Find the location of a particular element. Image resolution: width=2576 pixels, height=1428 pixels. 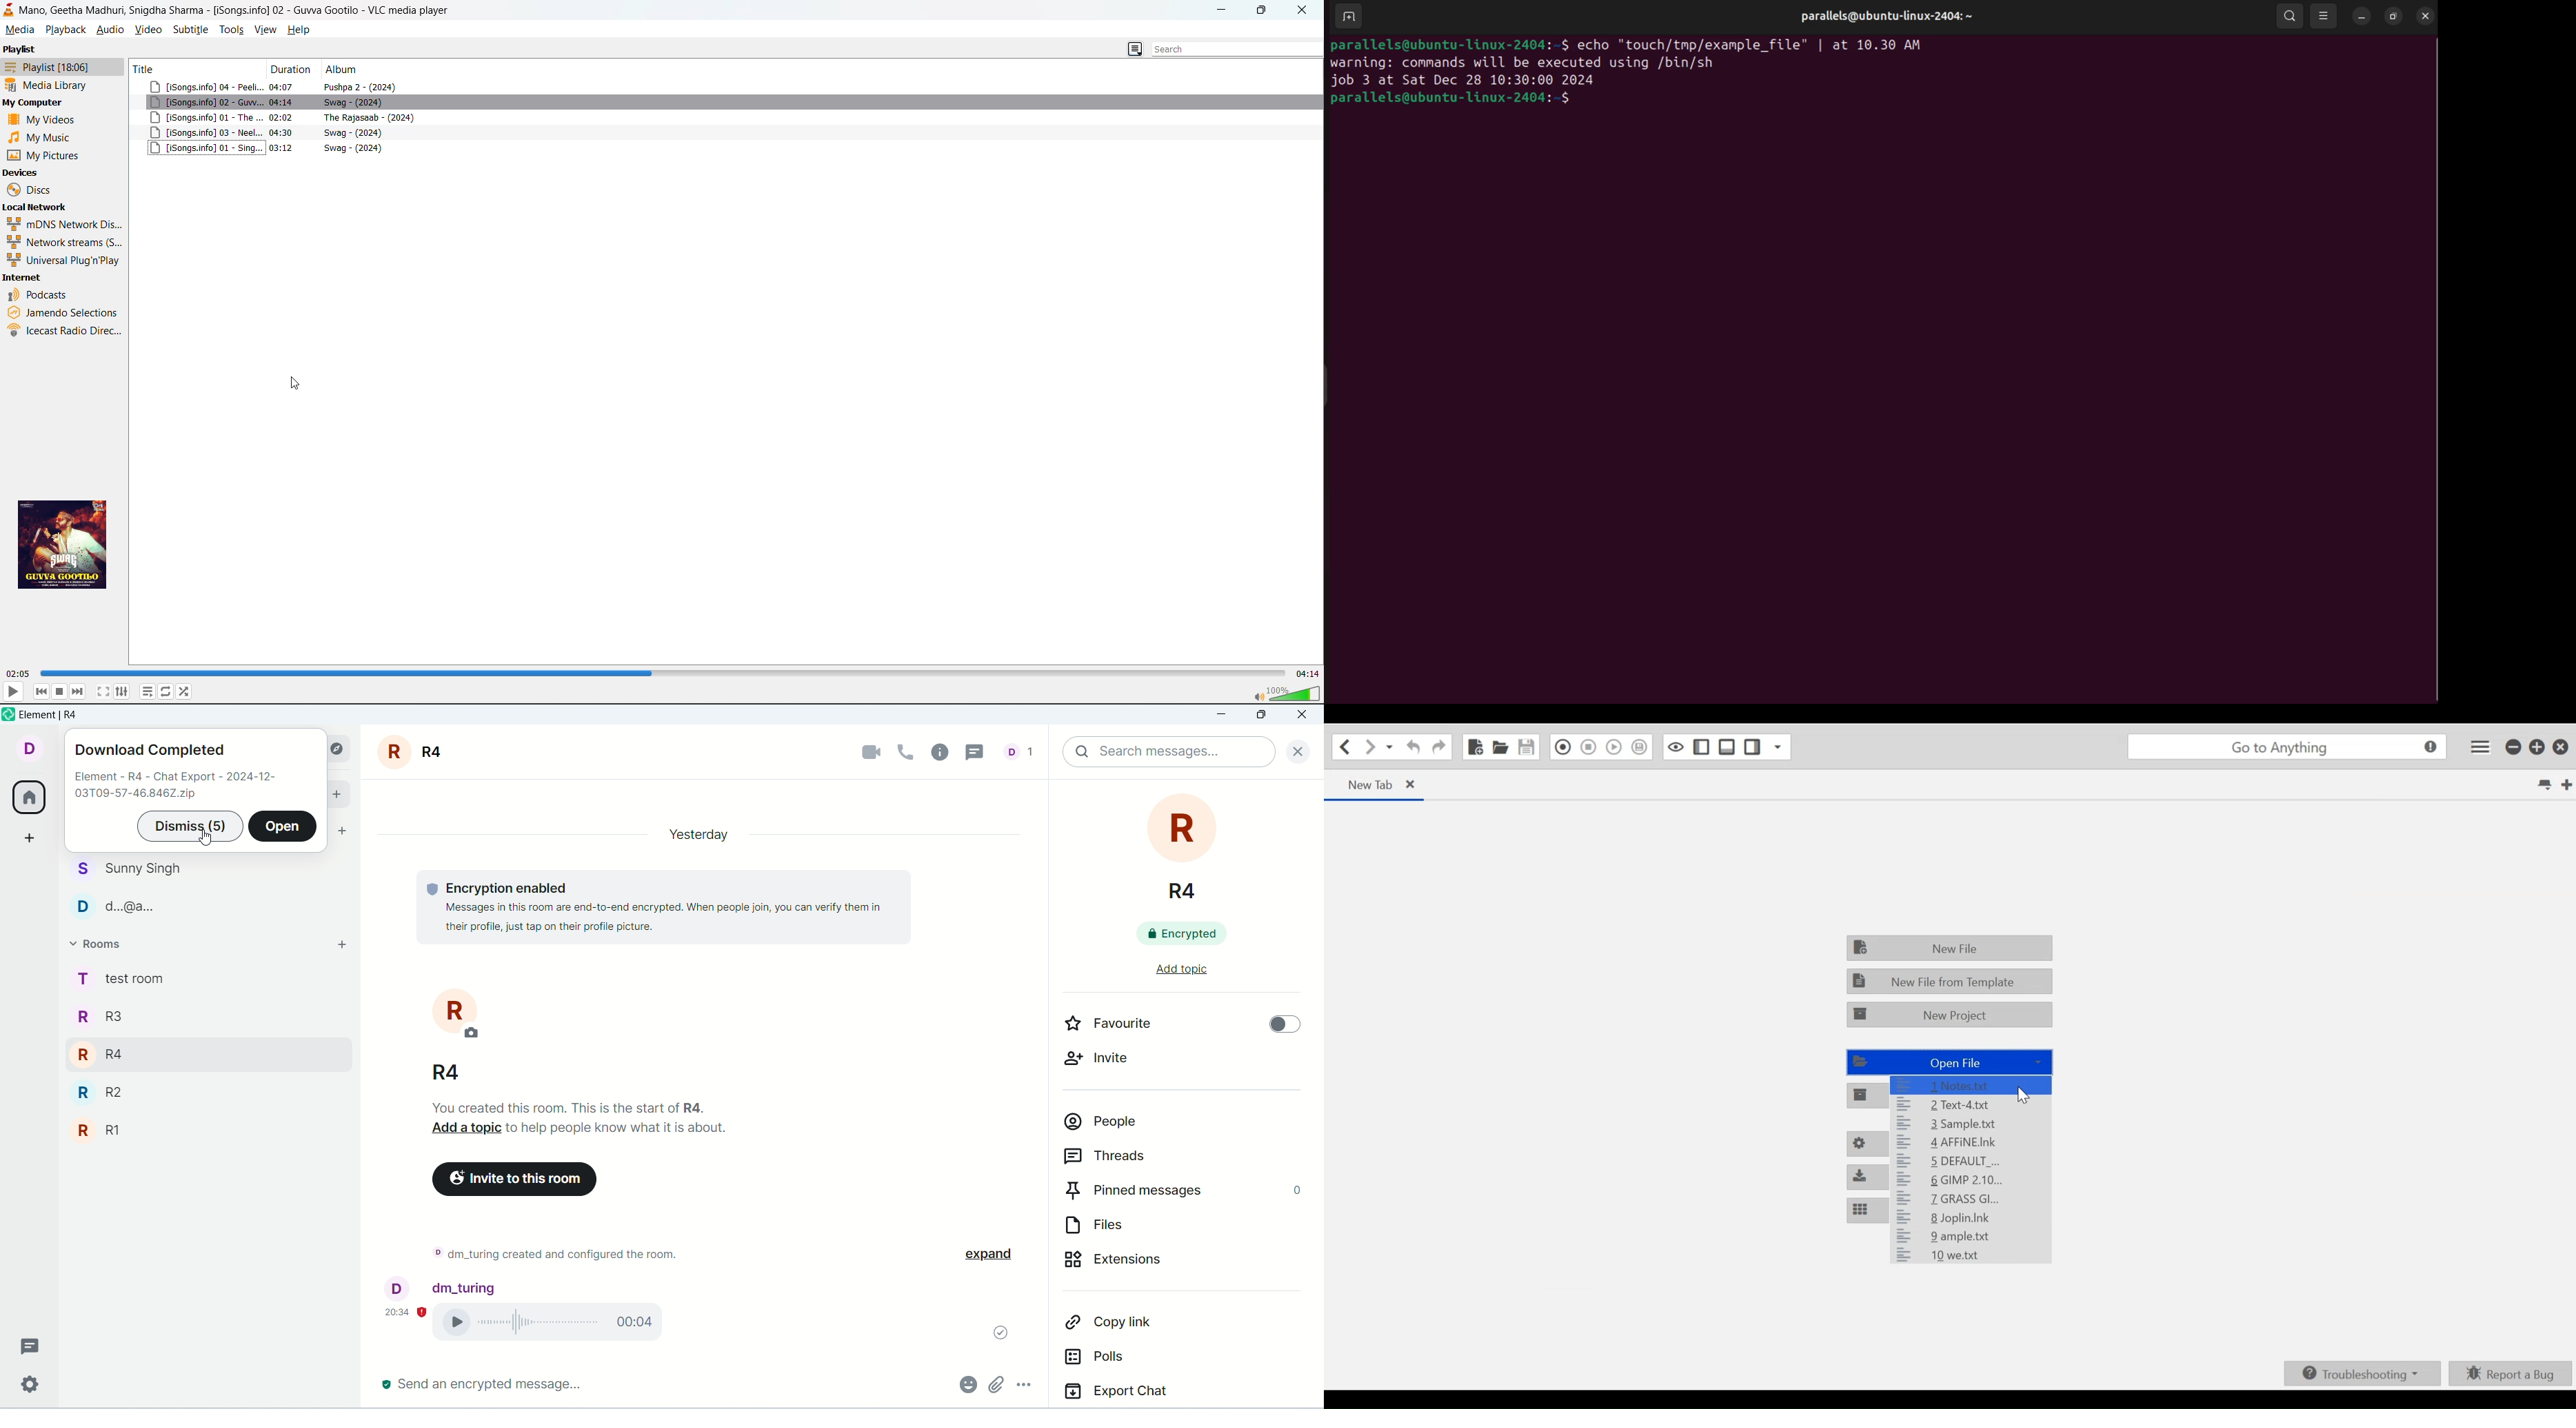

podcasts is located at coordinates (40, 294).